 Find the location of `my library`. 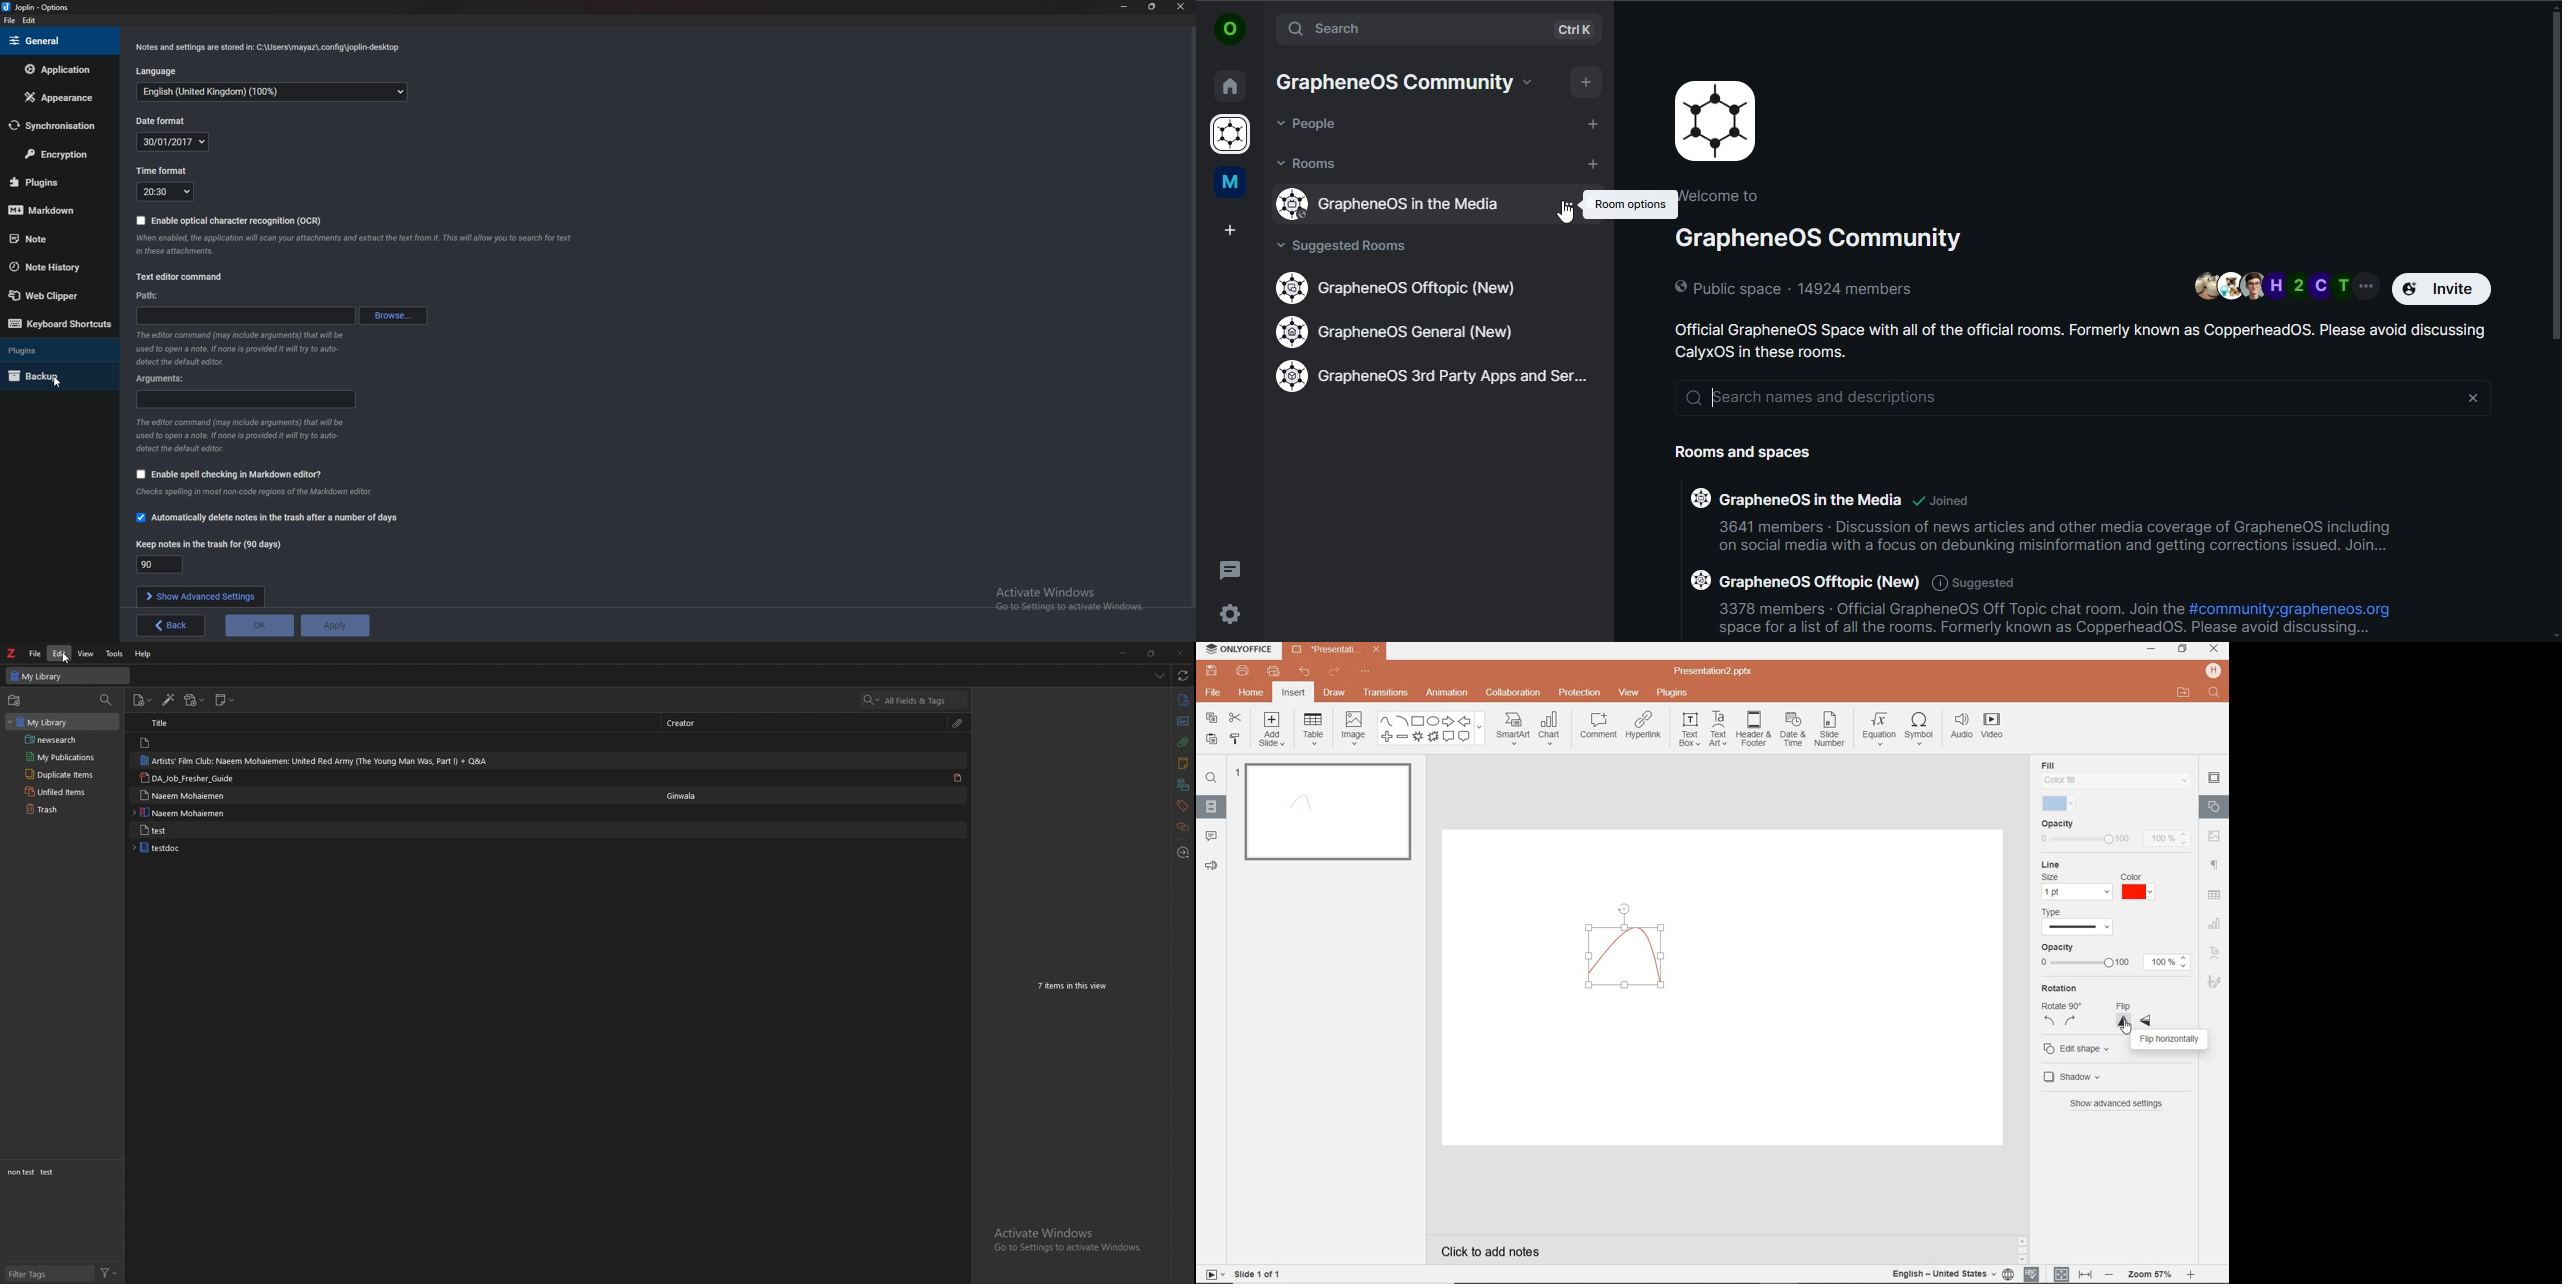

my library is located at coordinates (62, 722).